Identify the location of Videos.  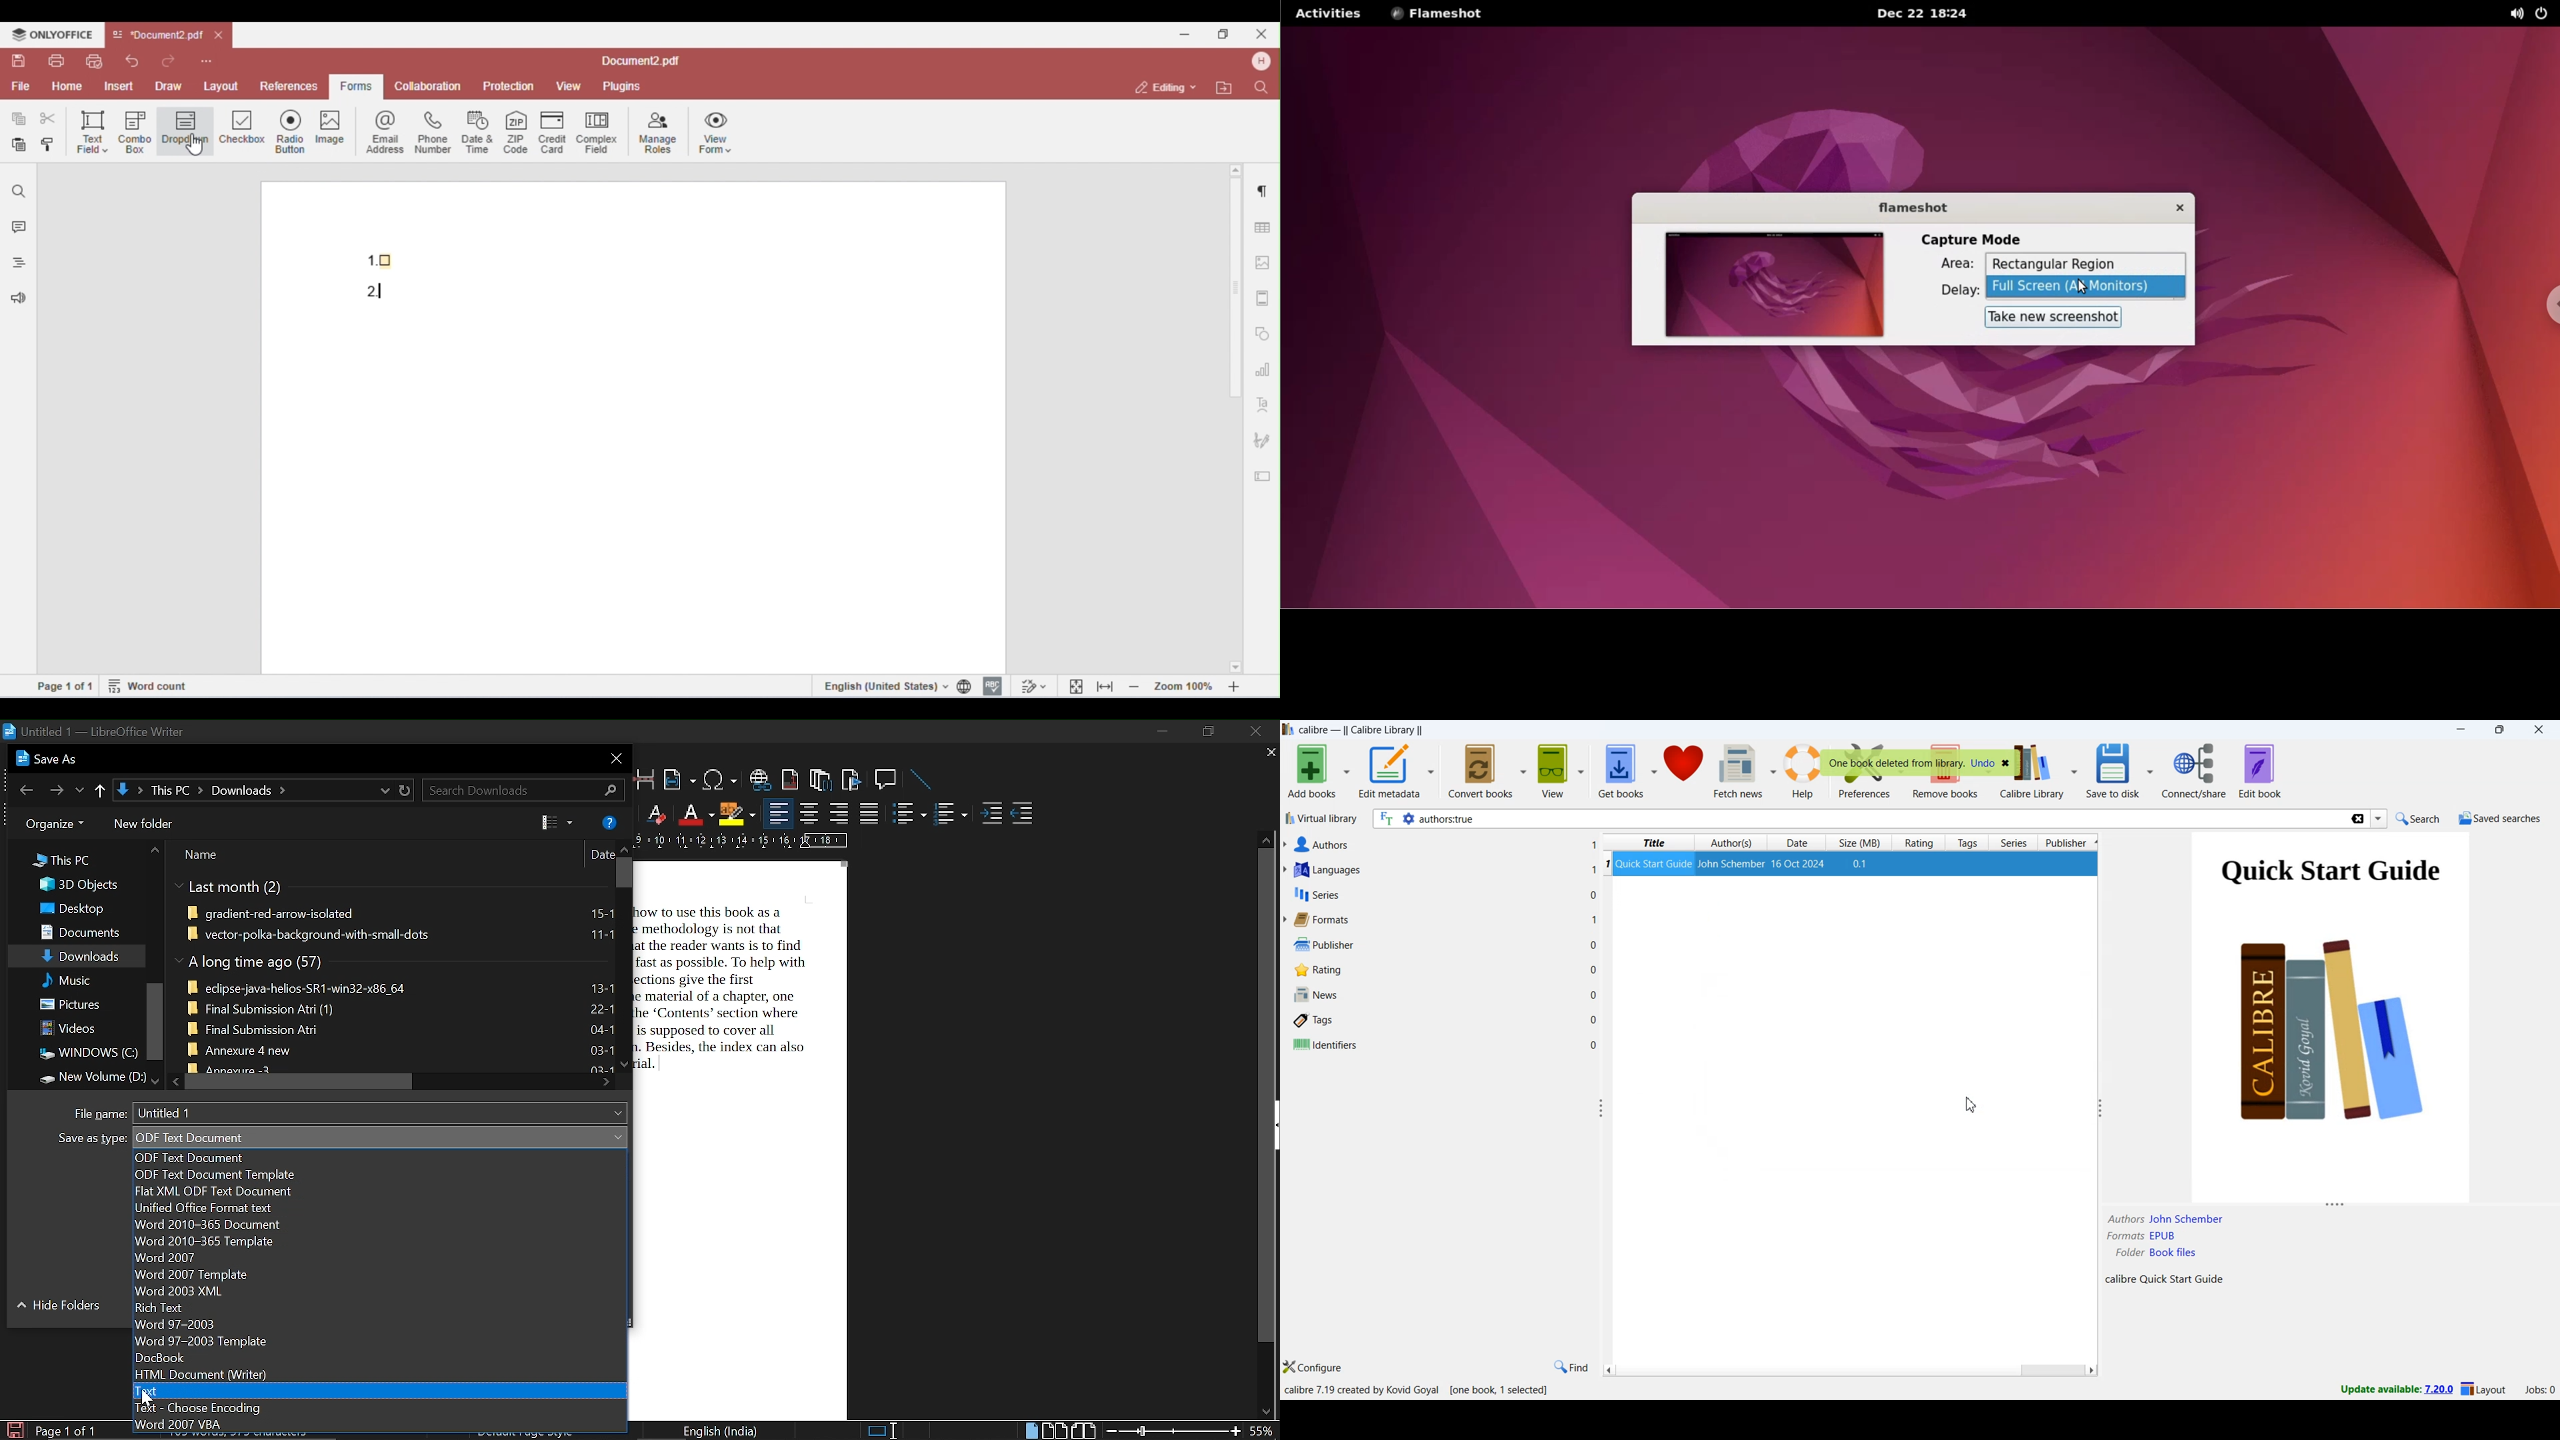
(69, 1028).